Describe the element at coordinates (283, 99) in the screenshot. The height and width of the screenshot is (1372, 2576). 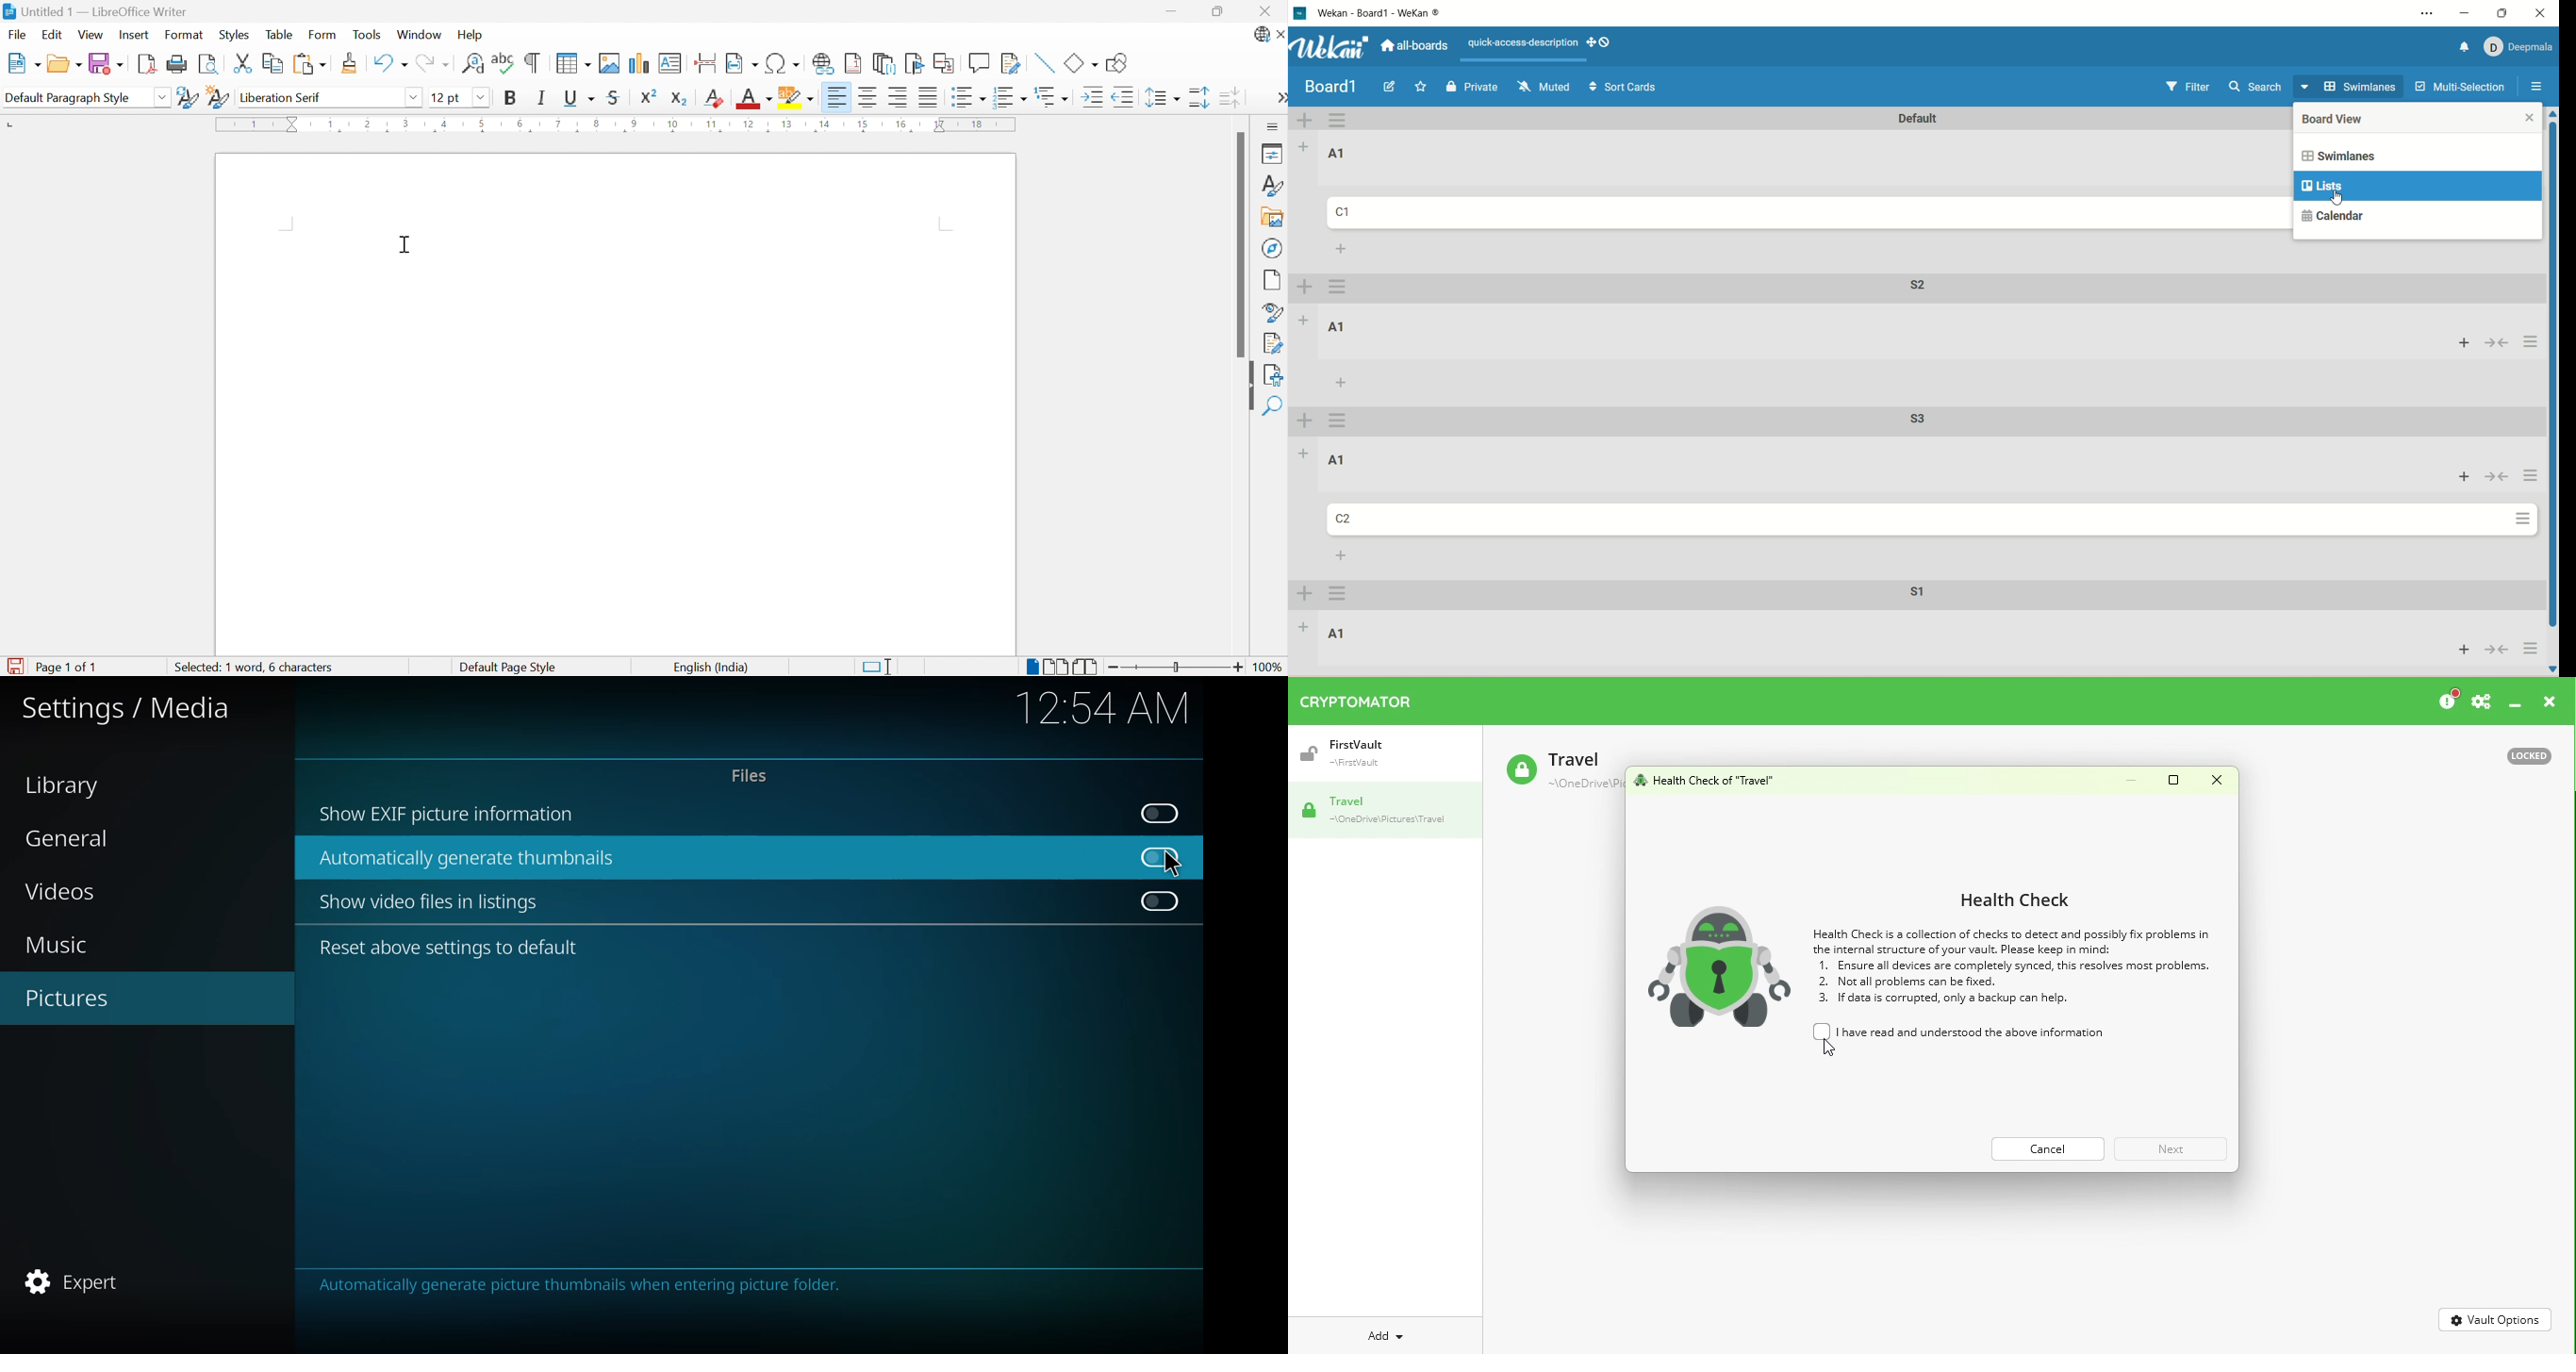
I see `Liberation serif` at that location.